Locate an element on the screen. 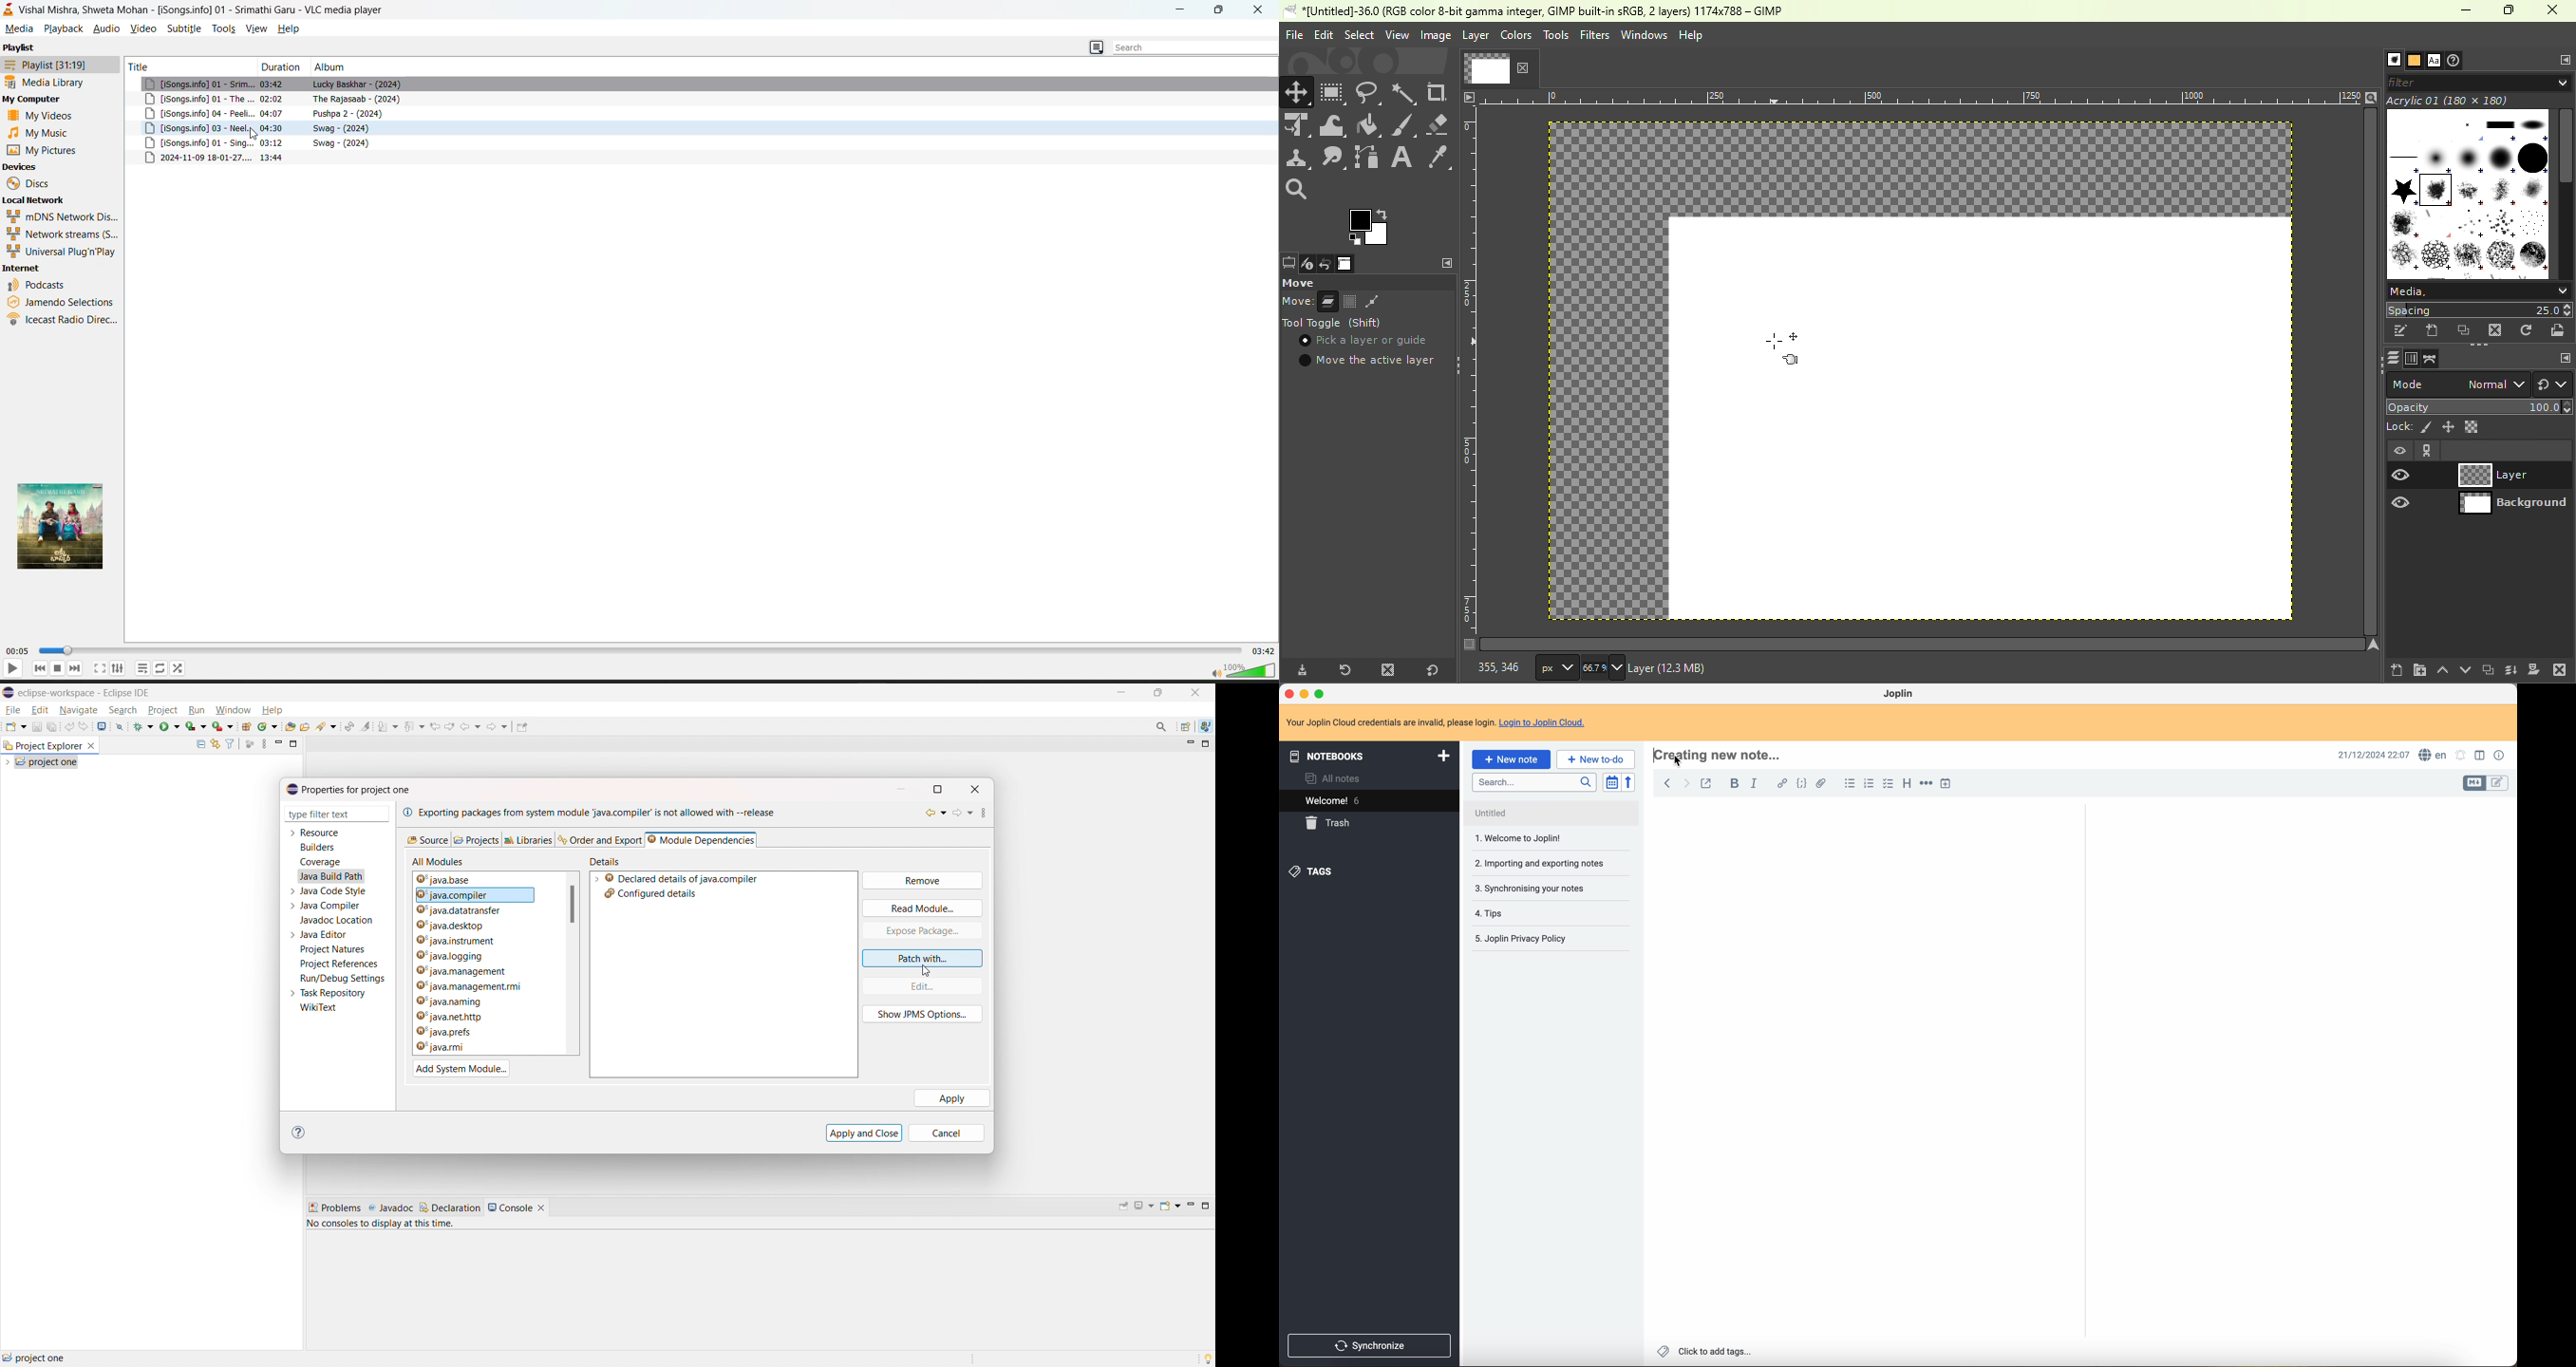  bold is located at coordinates (1736, 783).